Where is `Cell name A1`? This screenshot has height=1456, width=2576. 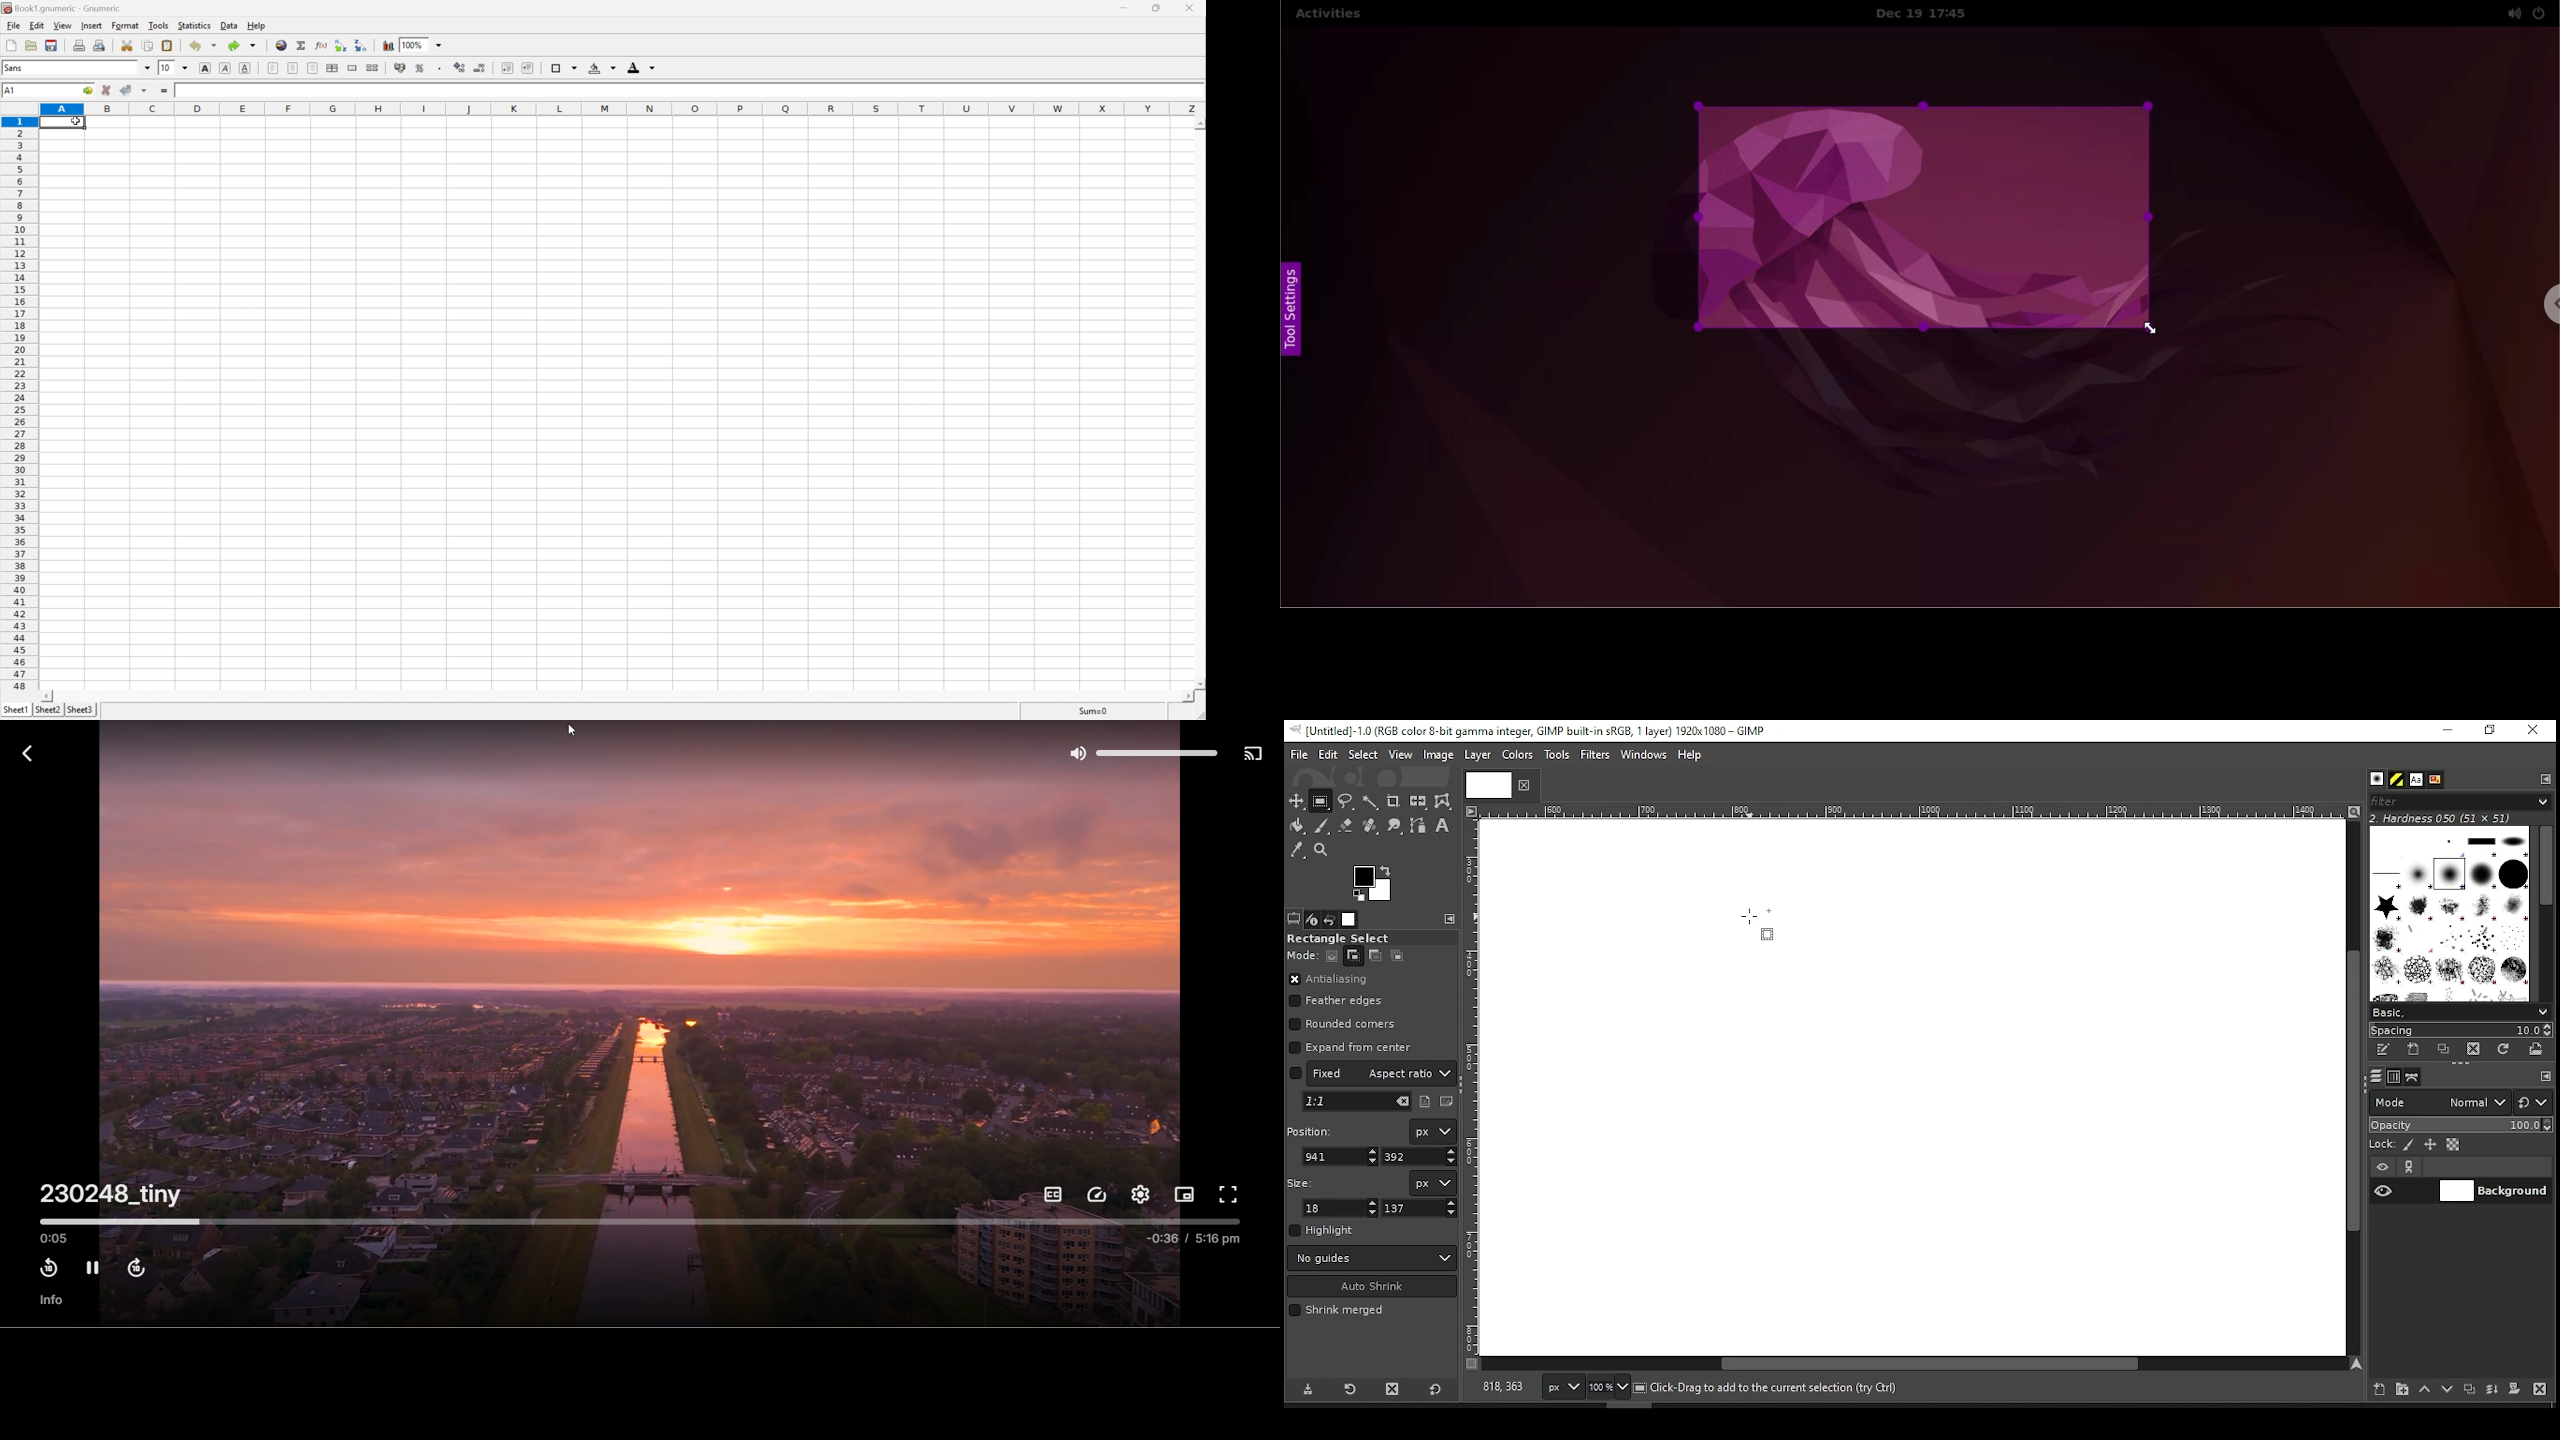 Cell name A1 is located at coordinates (37, 90).